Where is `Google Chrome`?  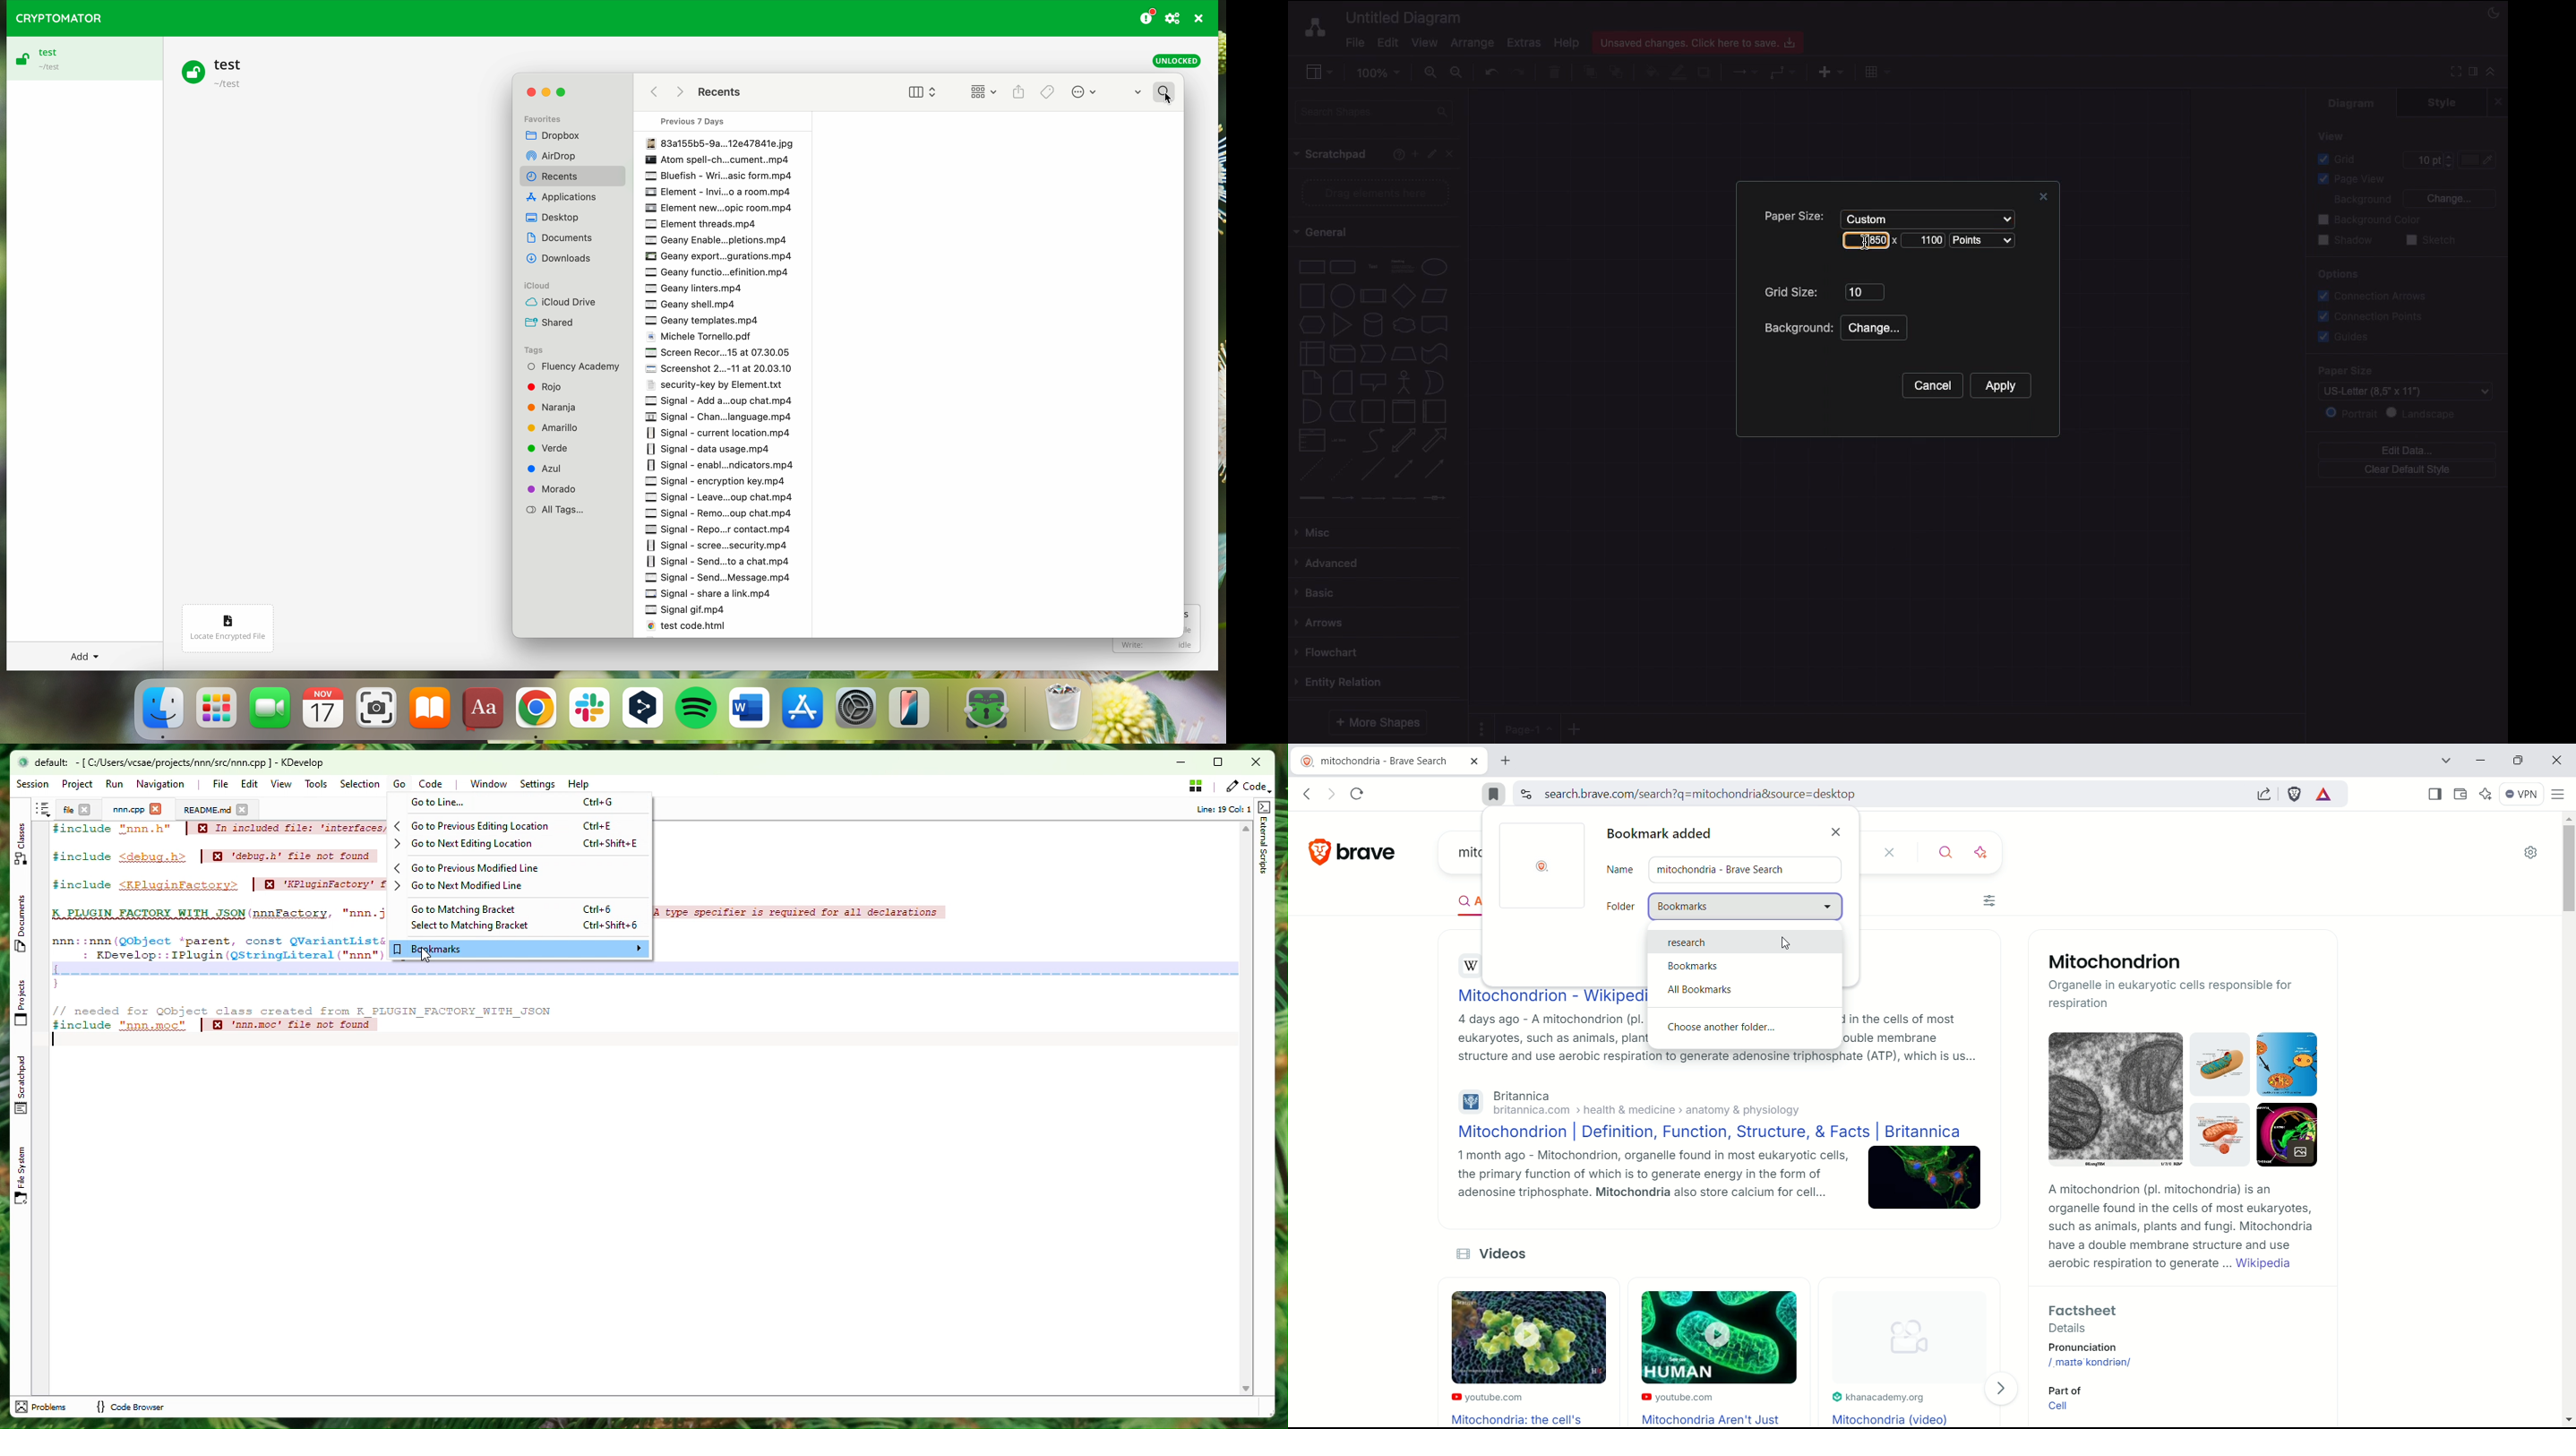 Google Chrome is located at coordinates (535, 713).